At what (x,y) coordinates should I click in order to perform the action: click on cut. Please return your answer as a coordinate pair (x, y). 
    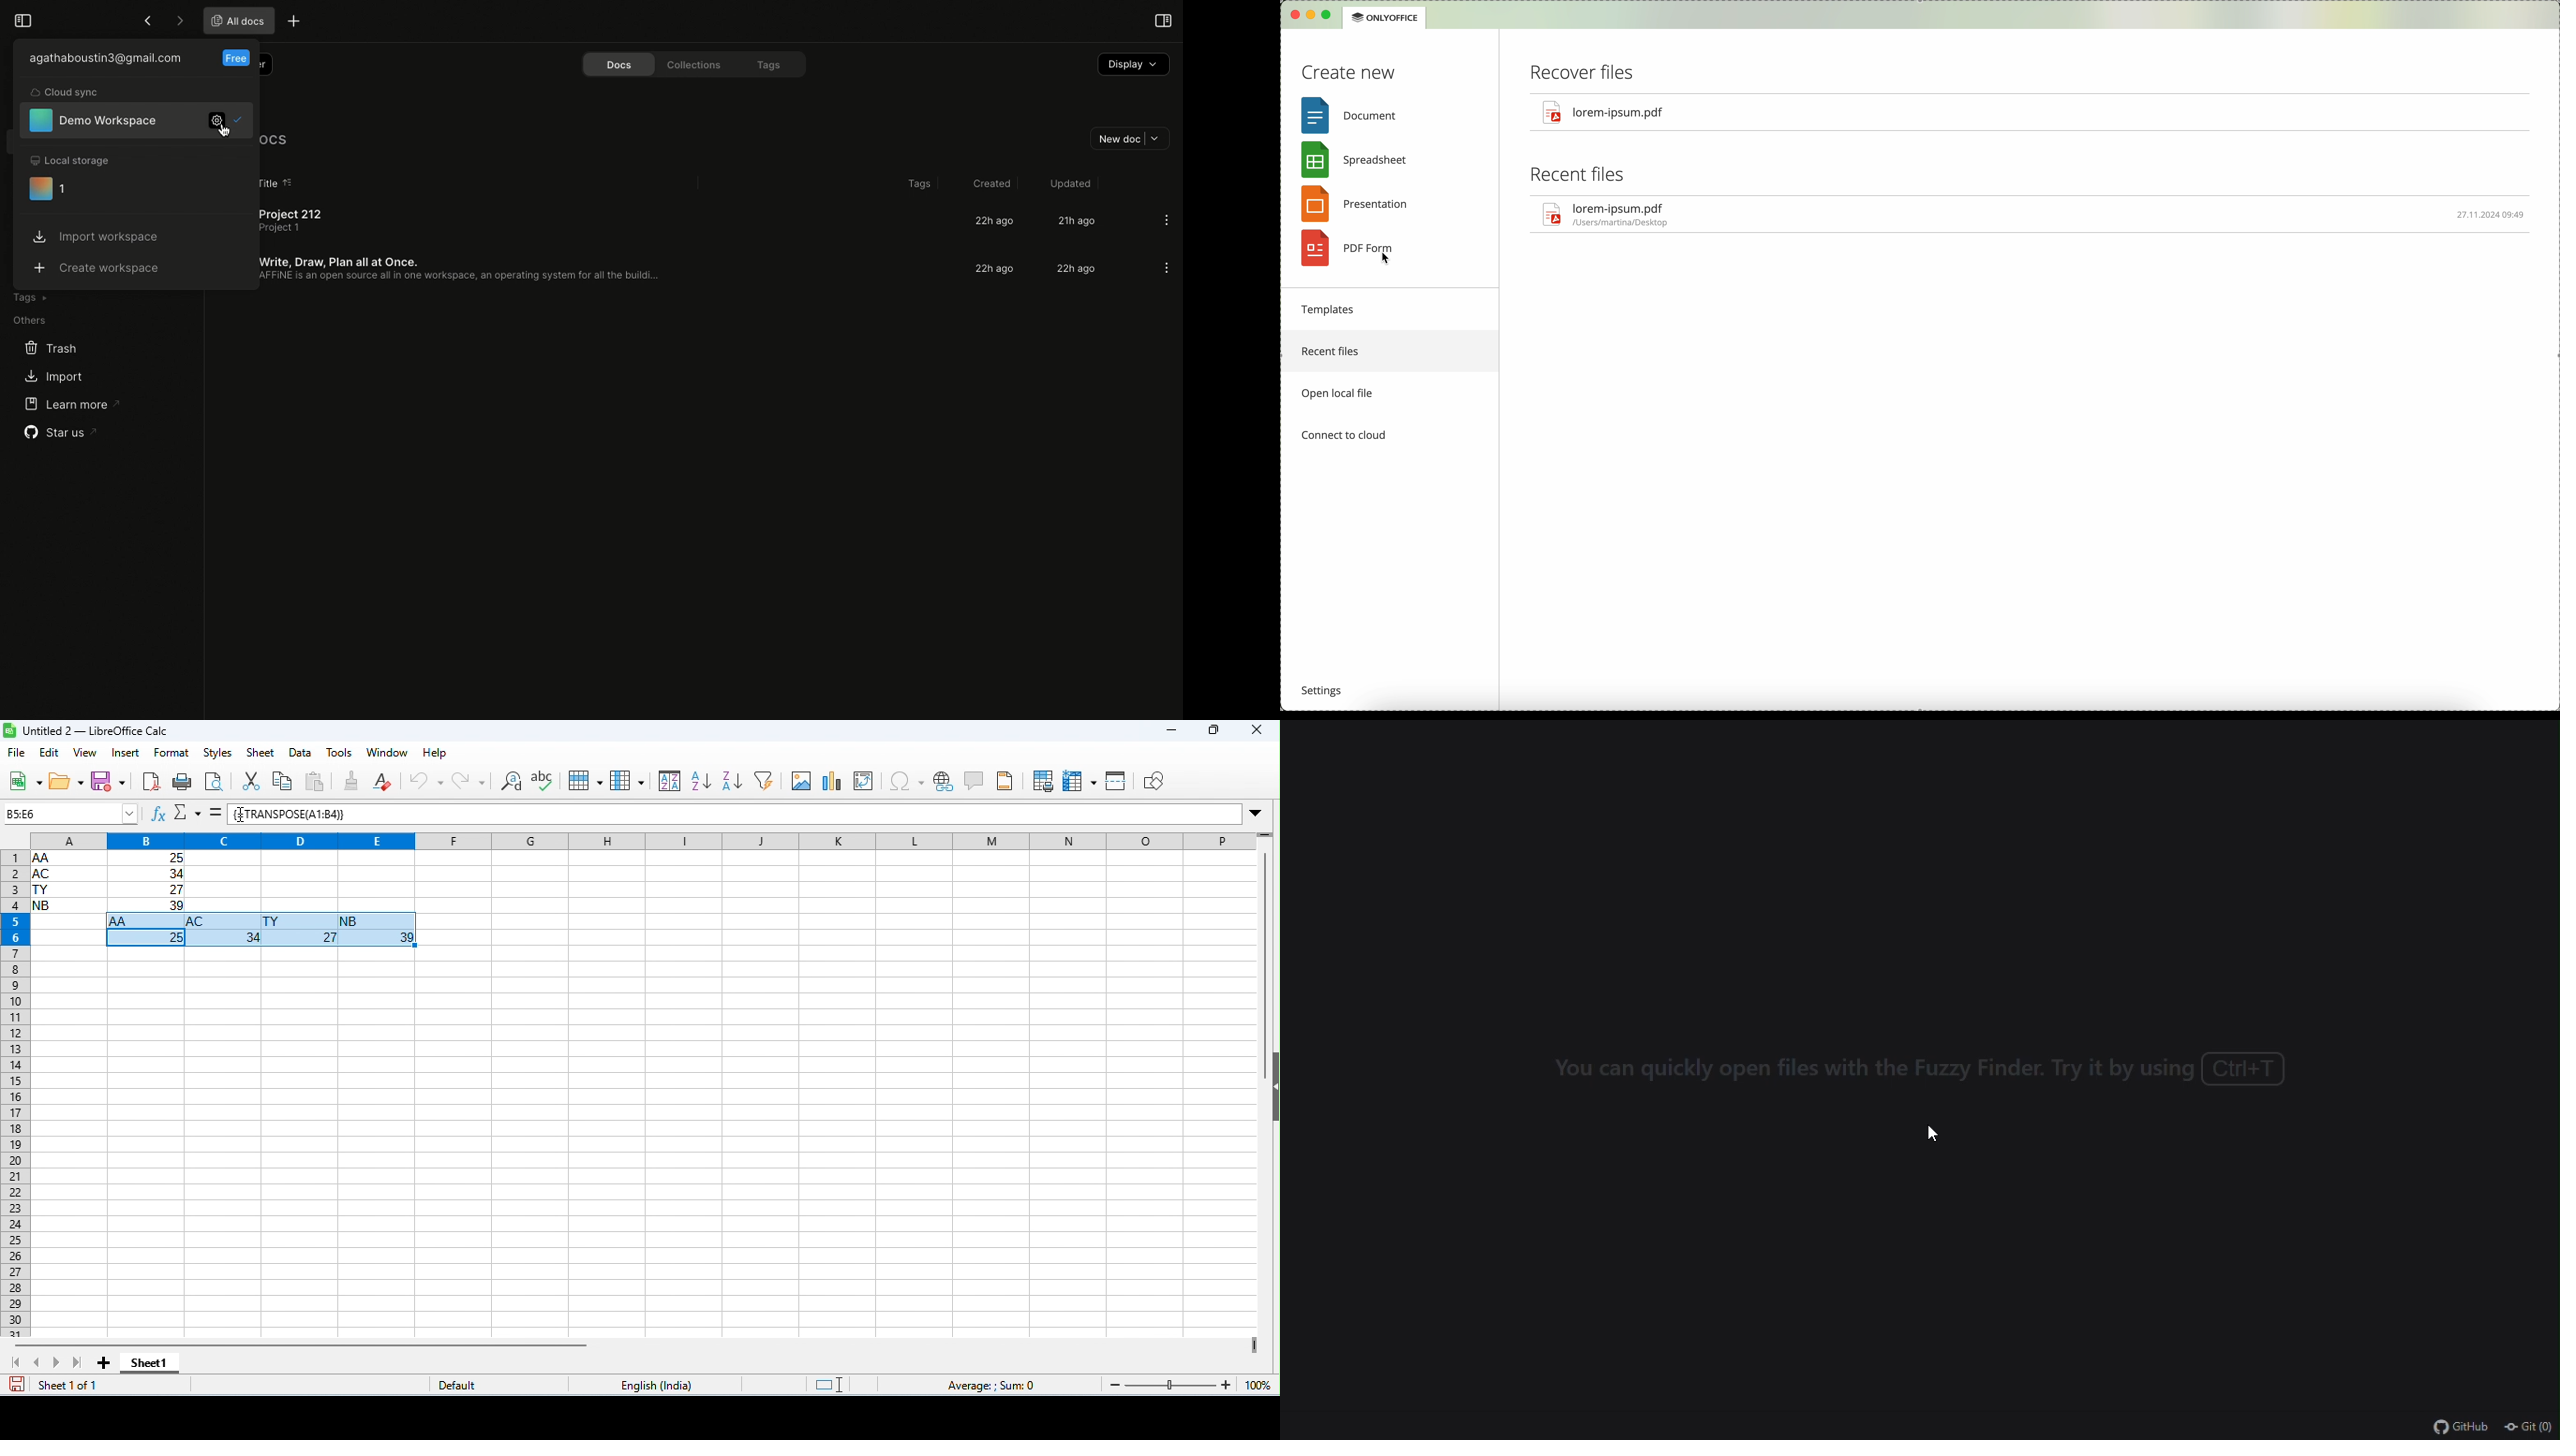
    Looking at the image, I should click on (254, 780).